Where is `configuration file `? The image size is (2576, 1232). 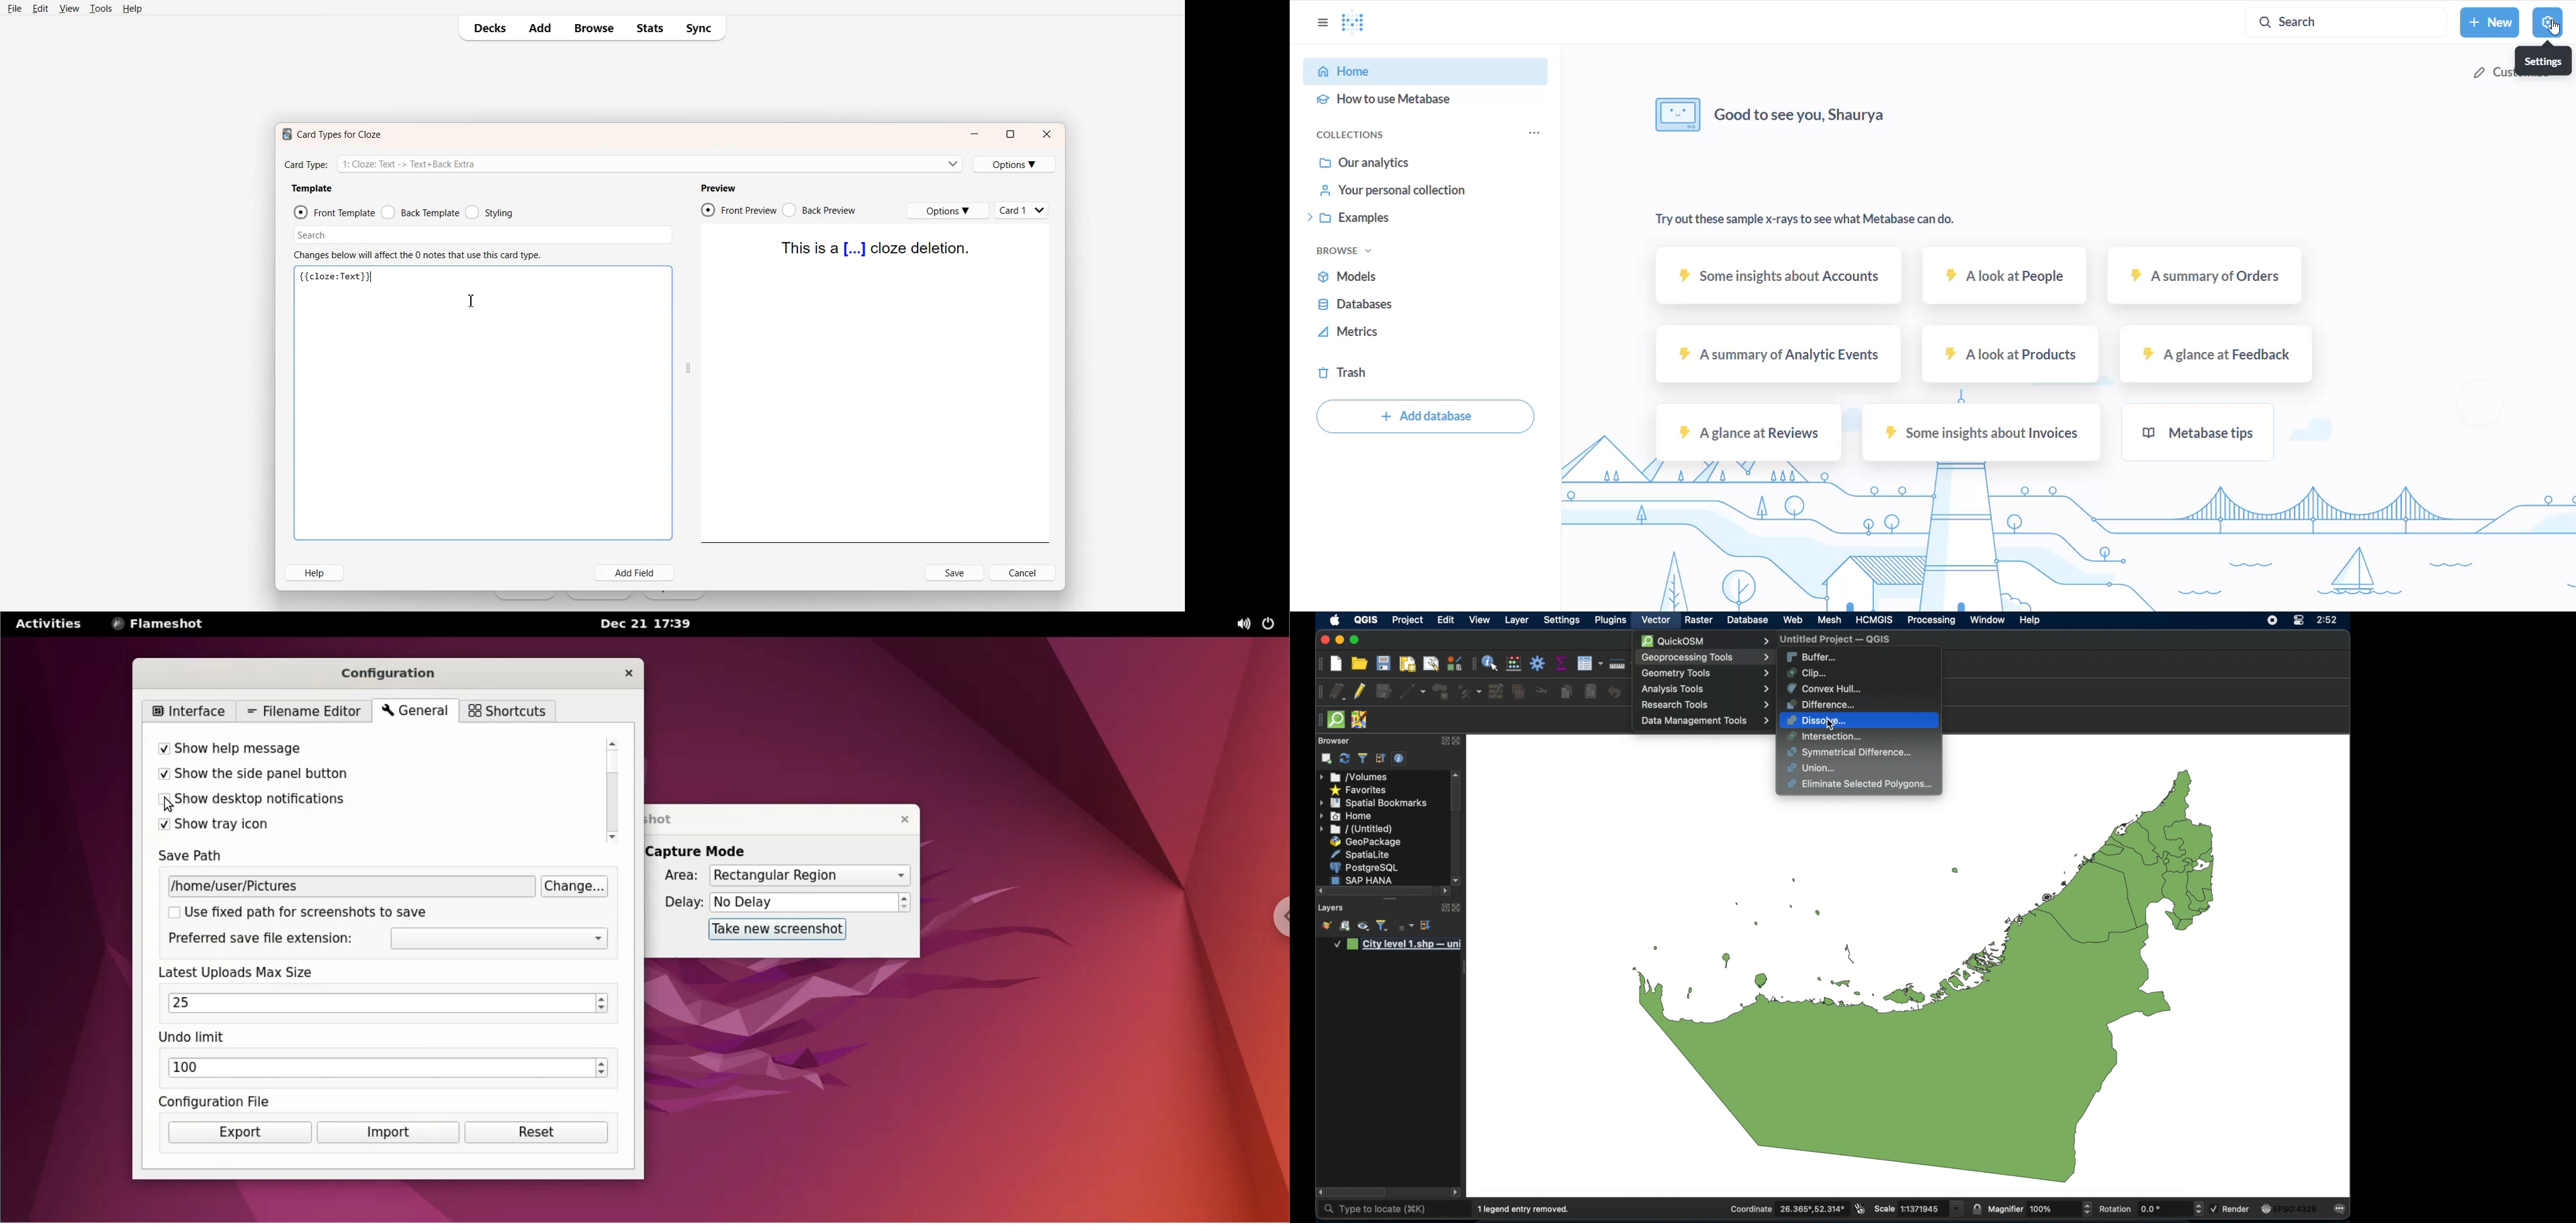 configuration file  is located at coordinates (219, 1101).